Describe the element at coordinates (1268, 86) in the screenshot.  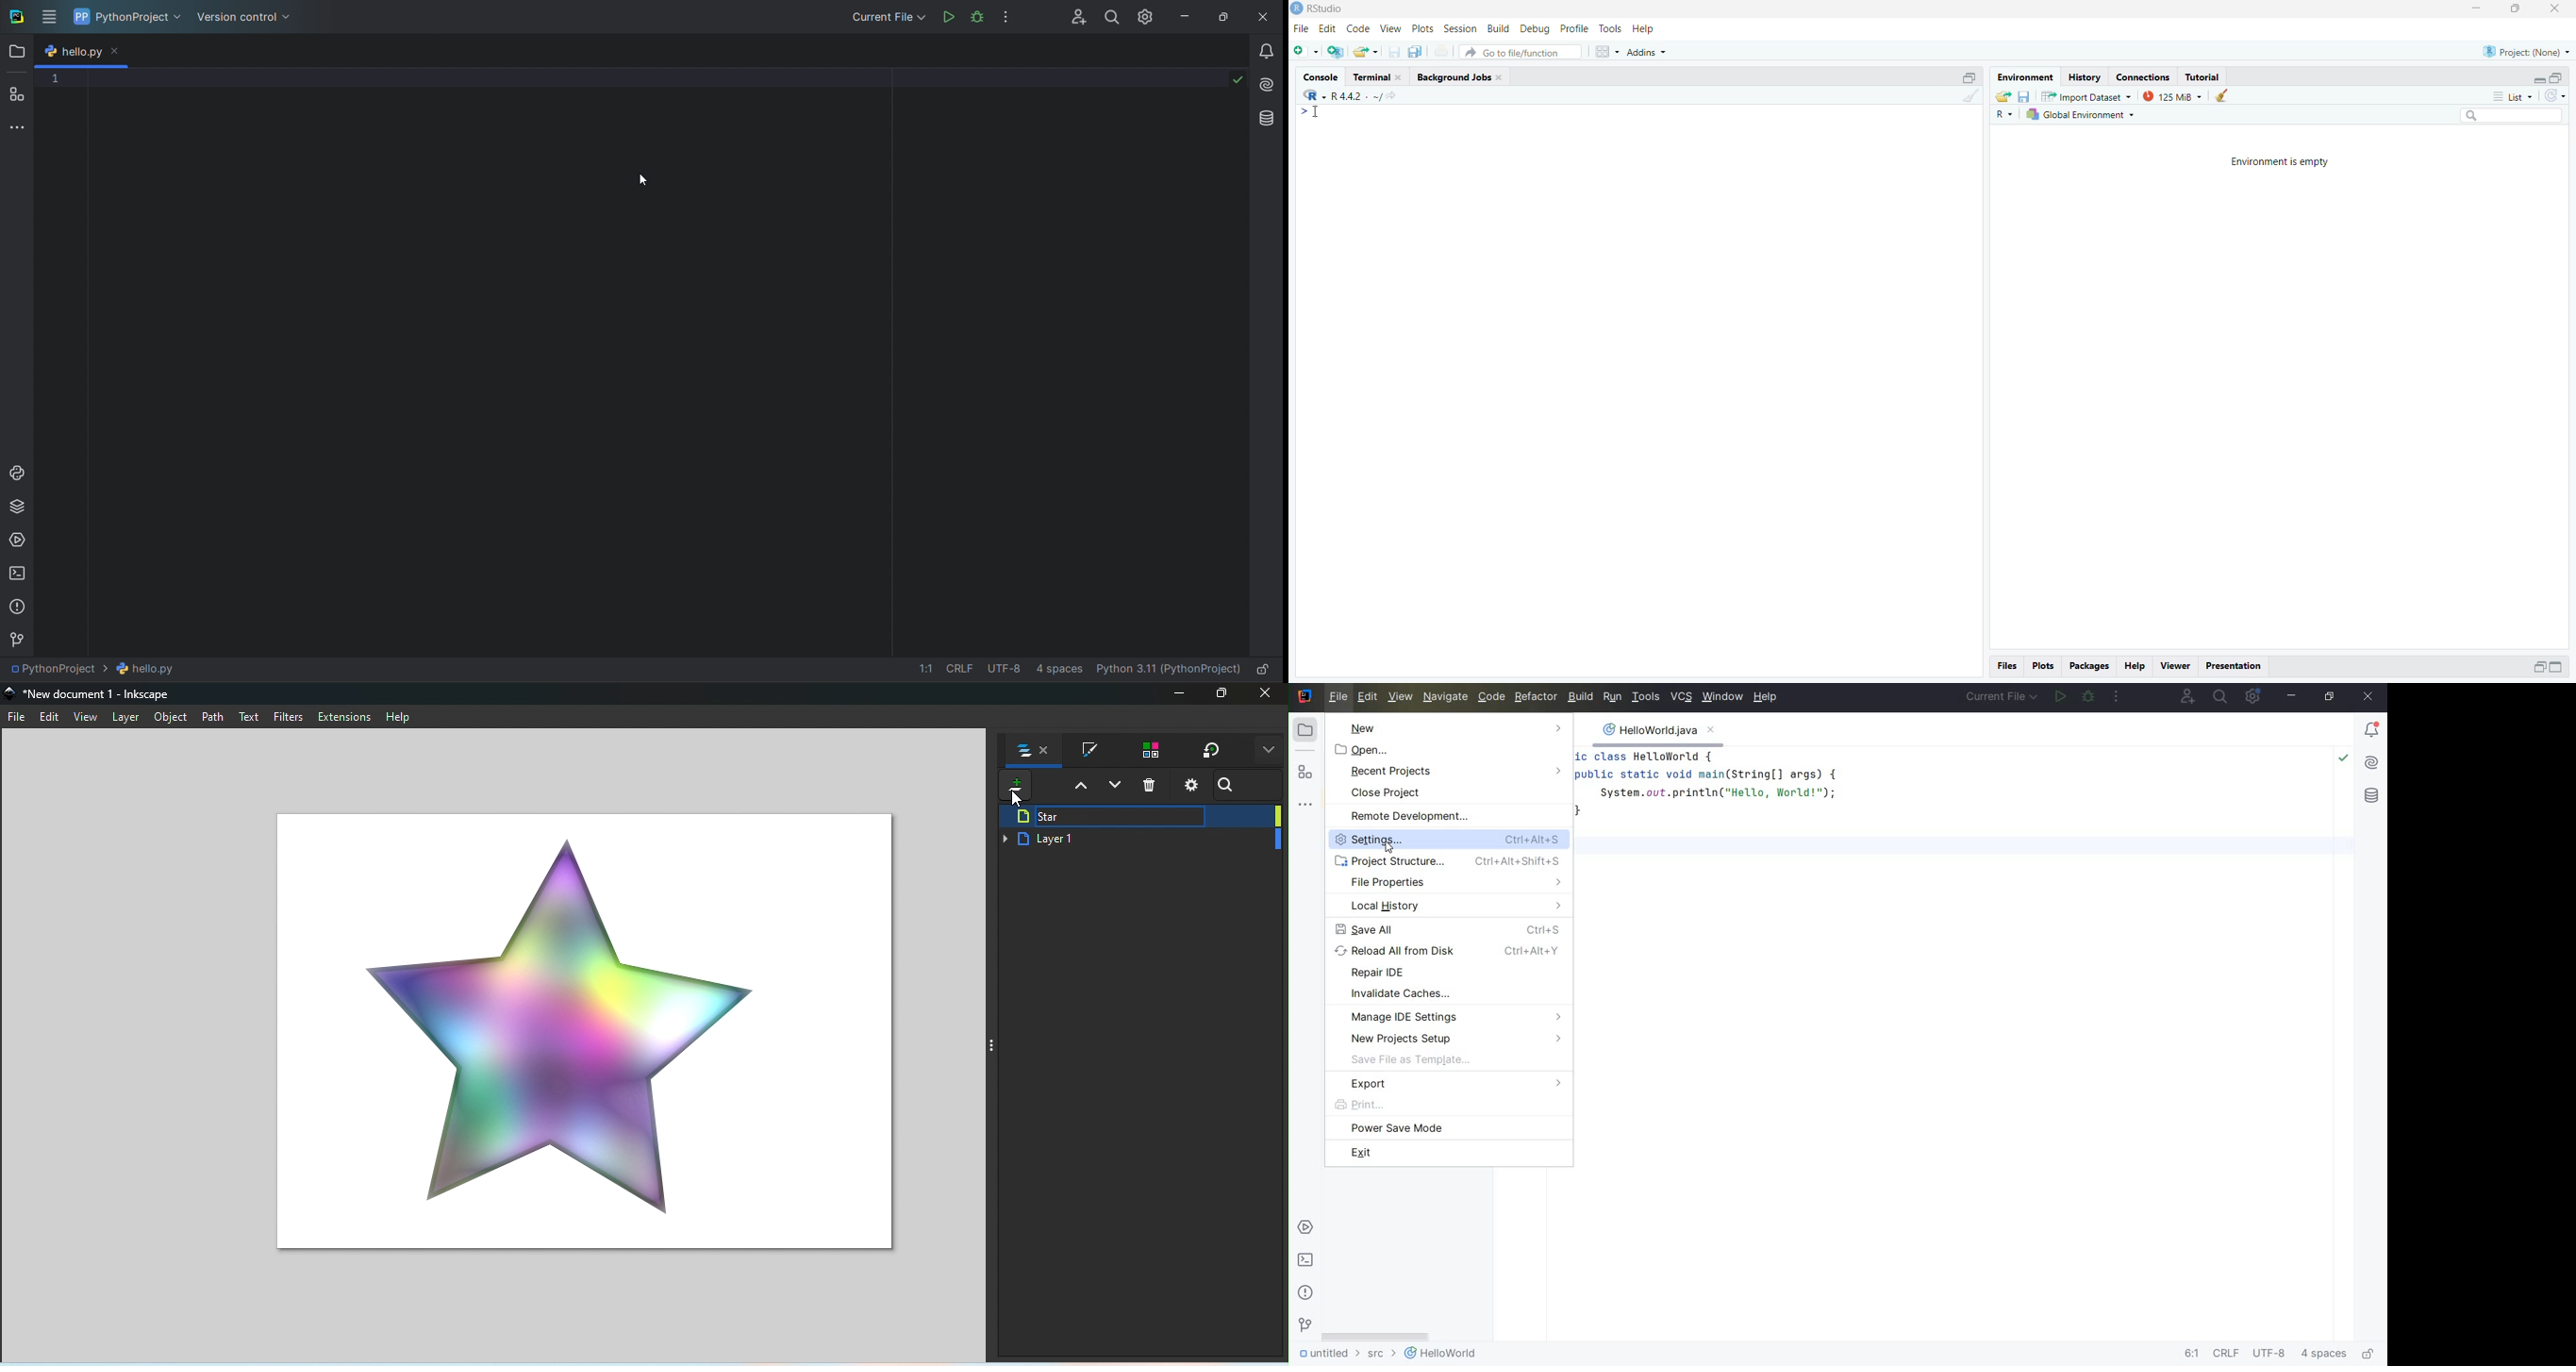
I see `ai assistant` at that location.